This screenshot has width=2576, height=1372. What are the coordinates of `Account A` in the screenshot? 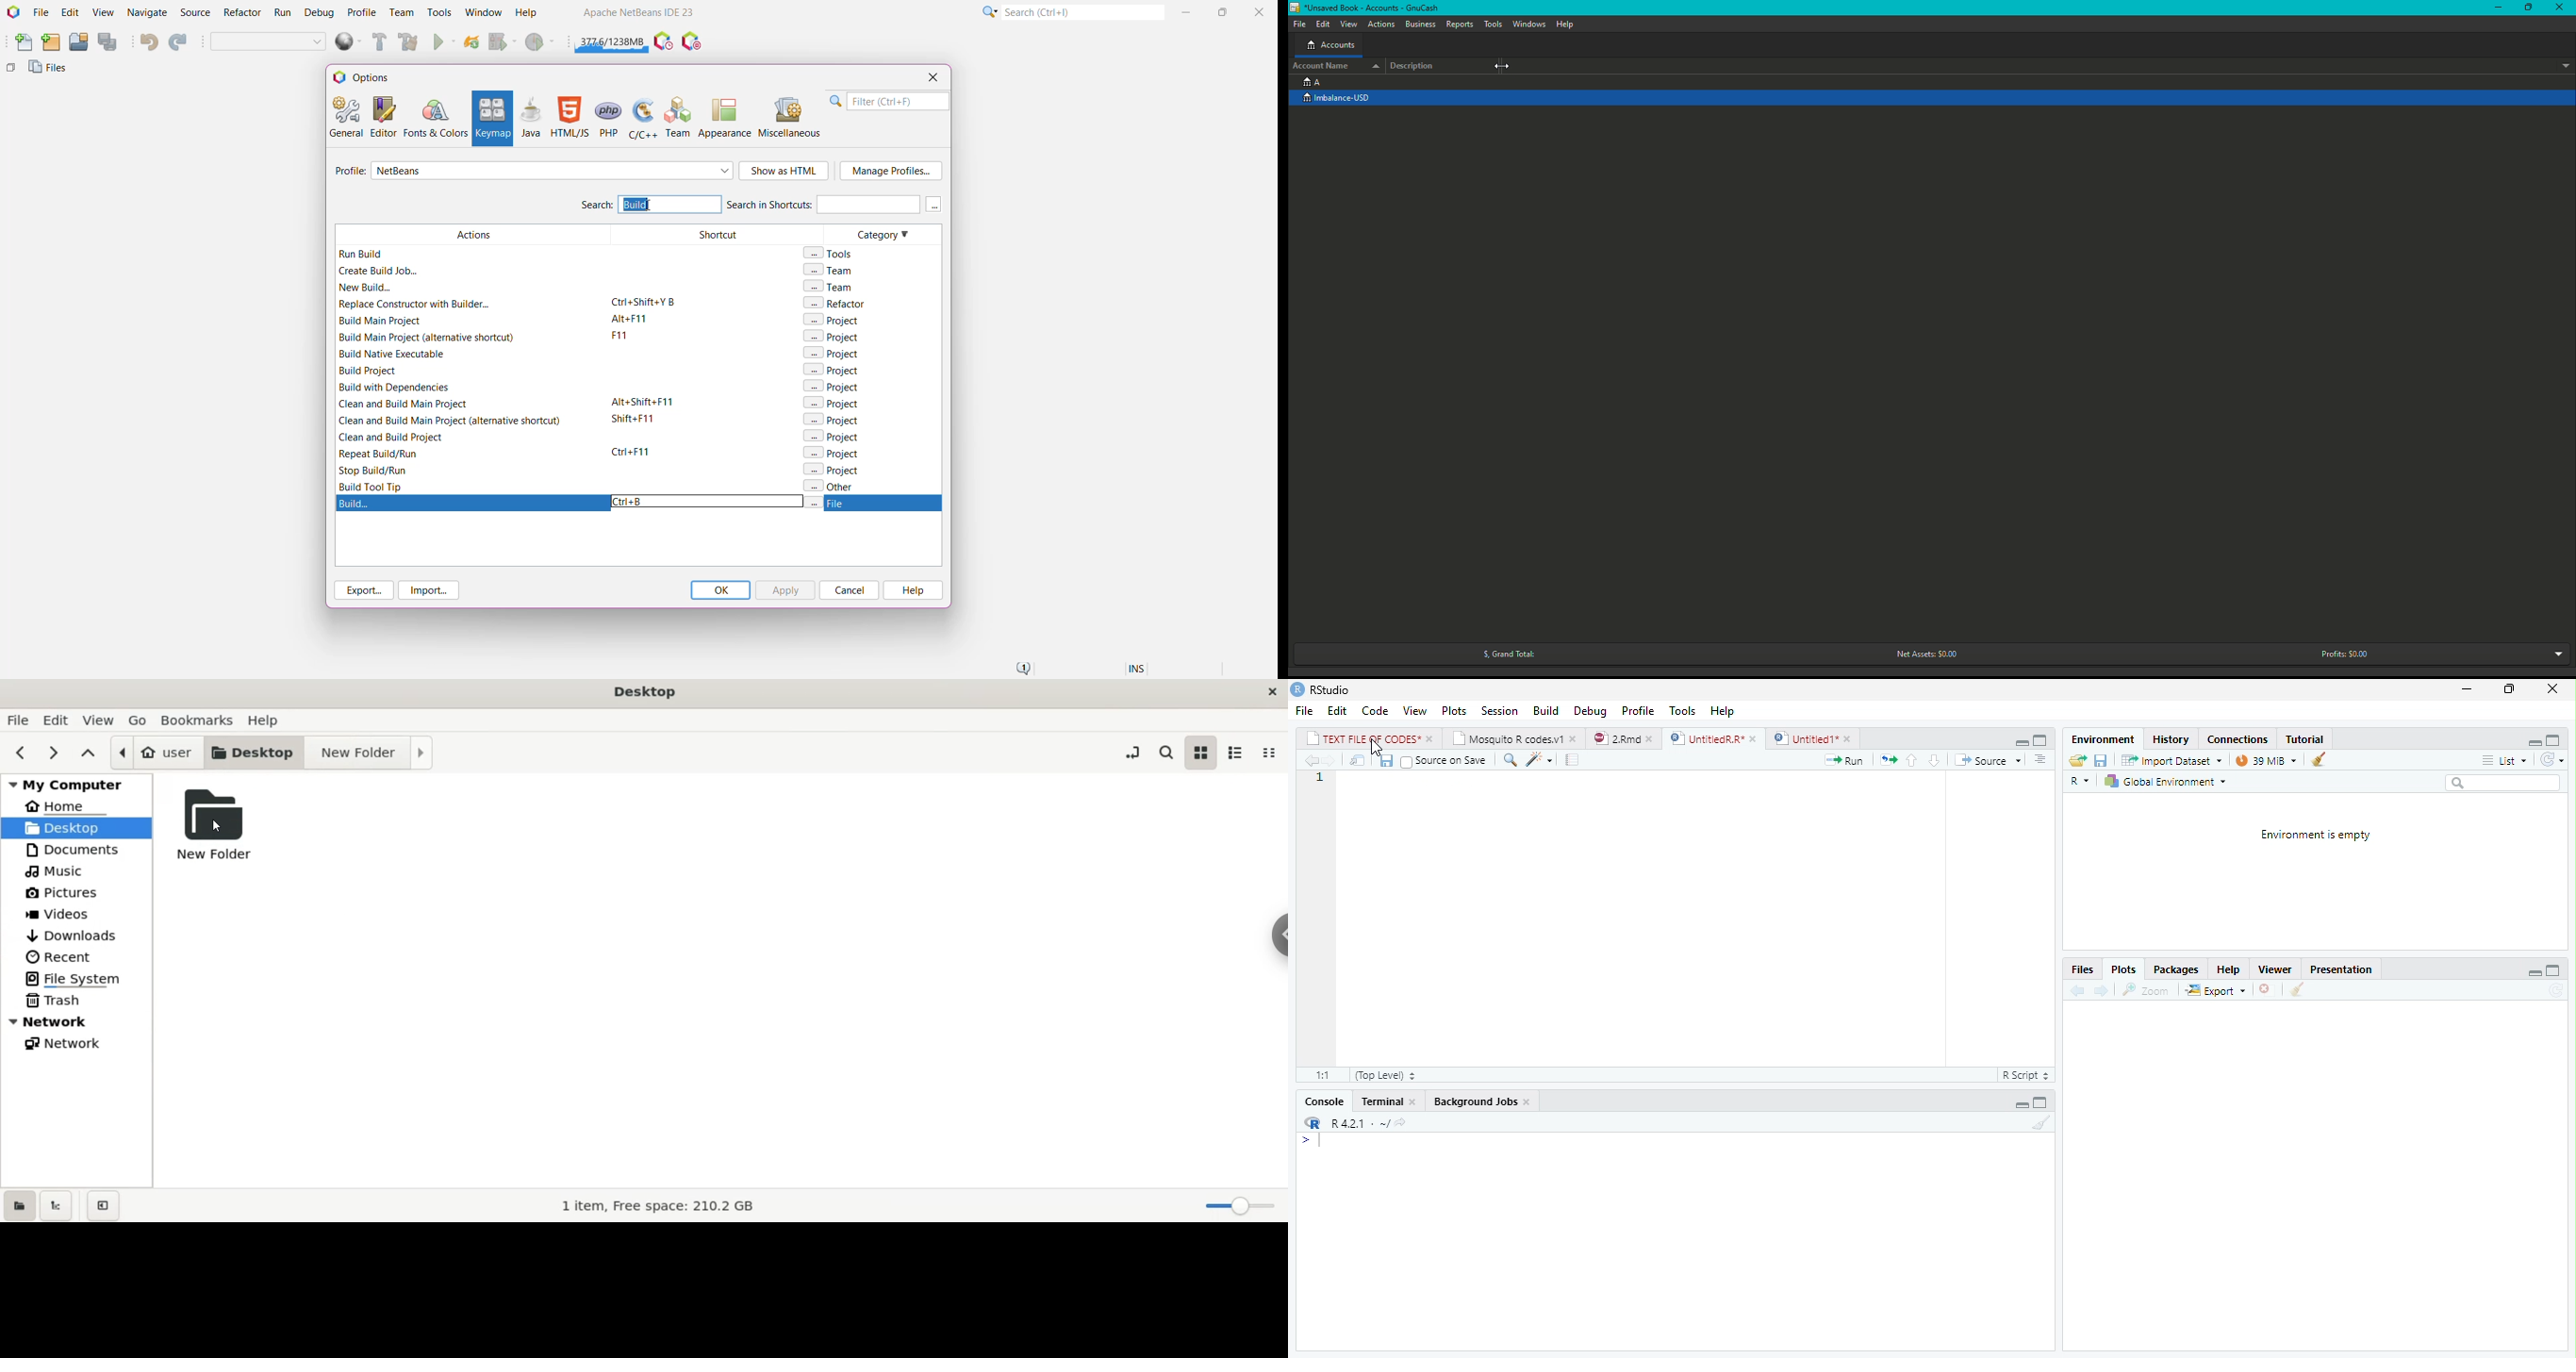 It's located at (1311, 81).